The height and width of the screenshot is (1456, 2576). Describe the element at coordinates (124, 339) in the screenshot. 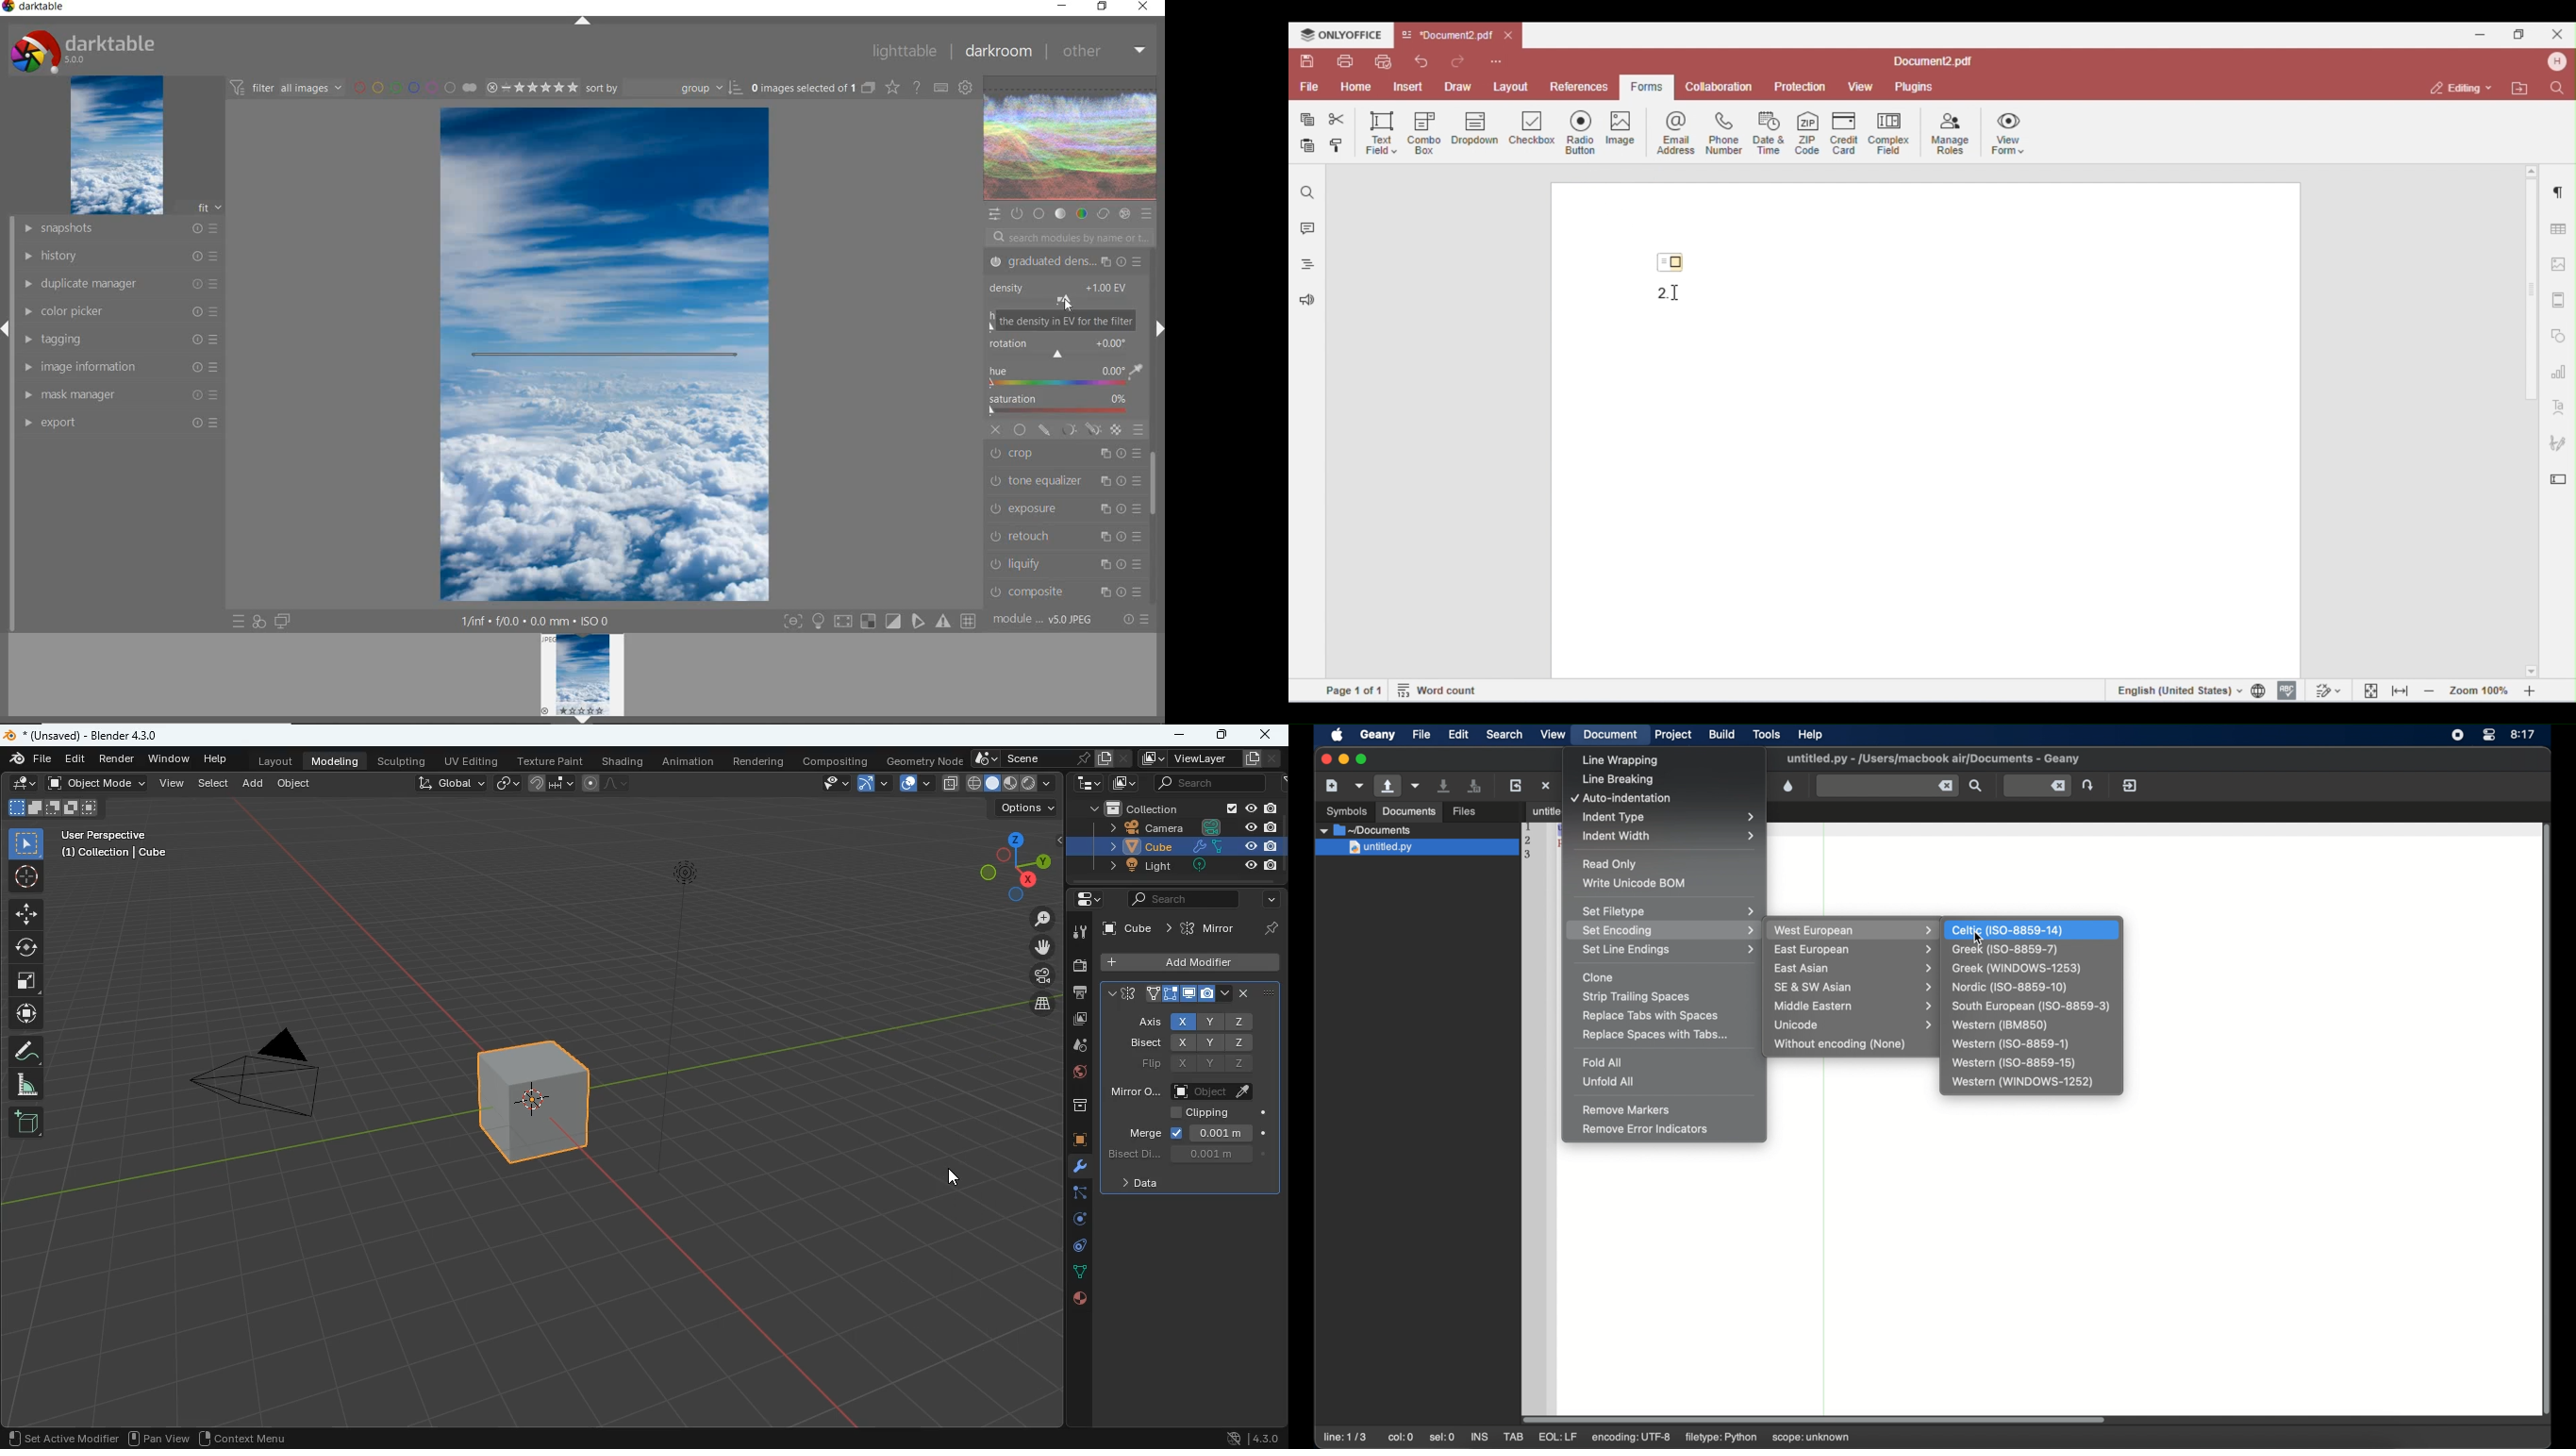

I see `TAGGING` at that location.